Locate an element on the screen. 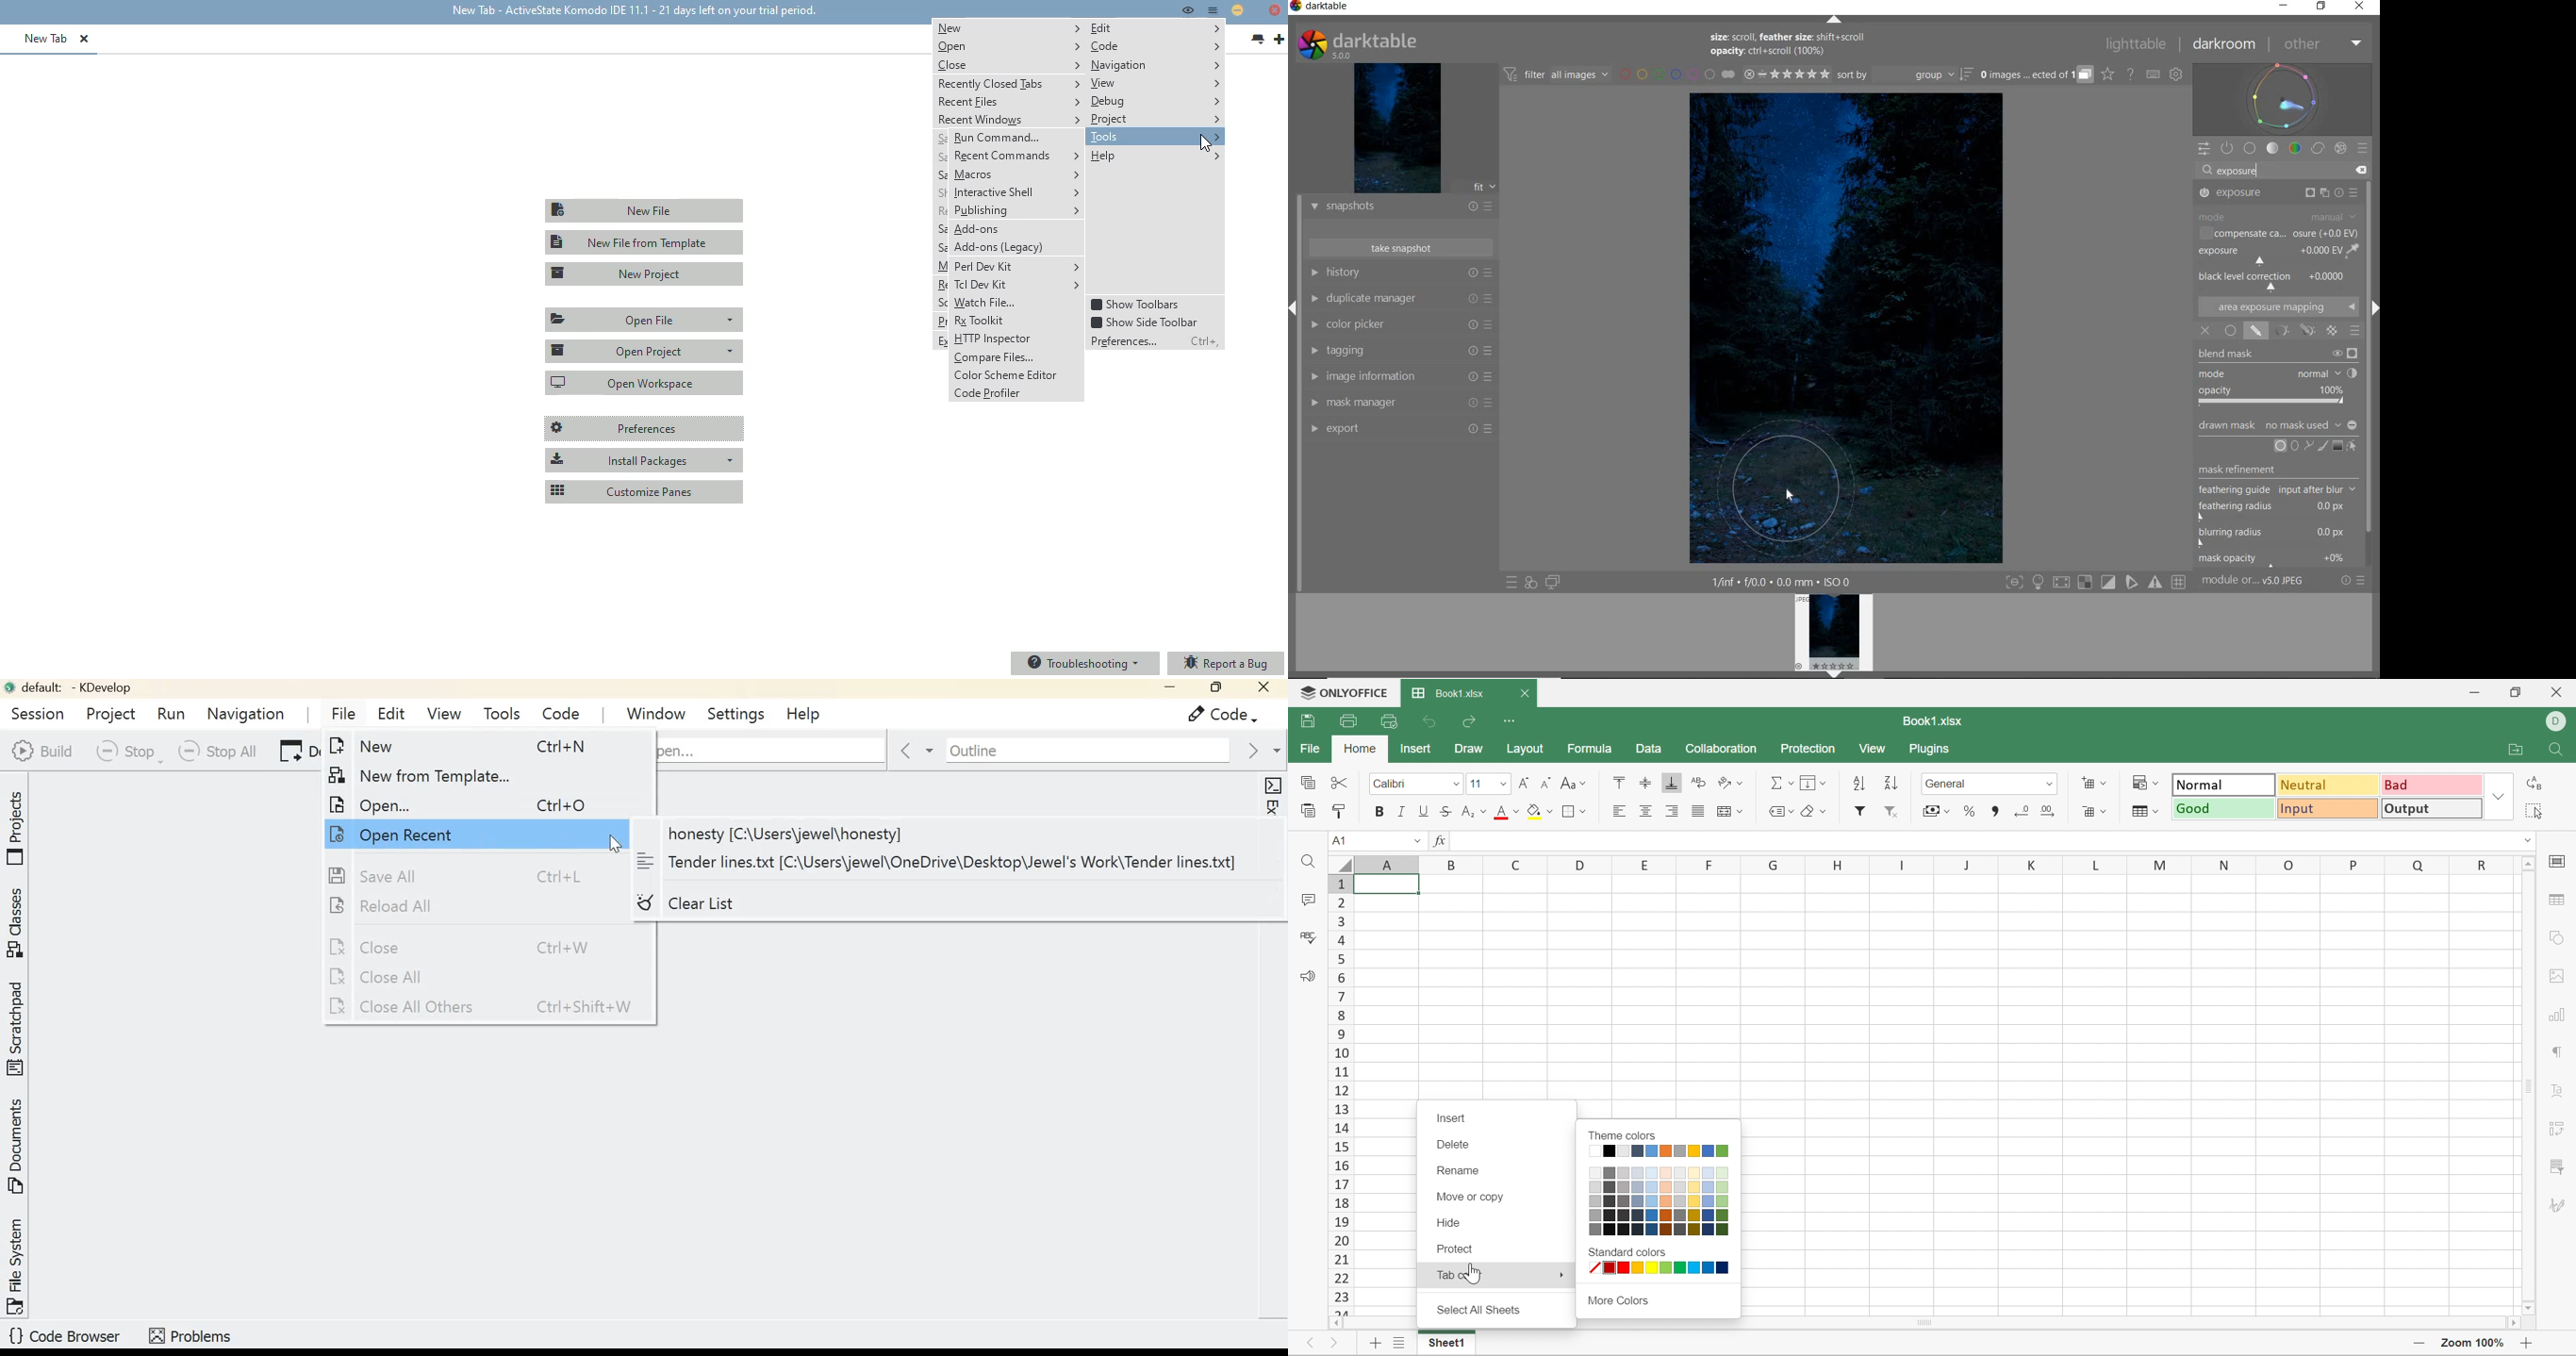 This screenshot has width=2576, height=1372. Layout is located at coordinates (1526, 747).